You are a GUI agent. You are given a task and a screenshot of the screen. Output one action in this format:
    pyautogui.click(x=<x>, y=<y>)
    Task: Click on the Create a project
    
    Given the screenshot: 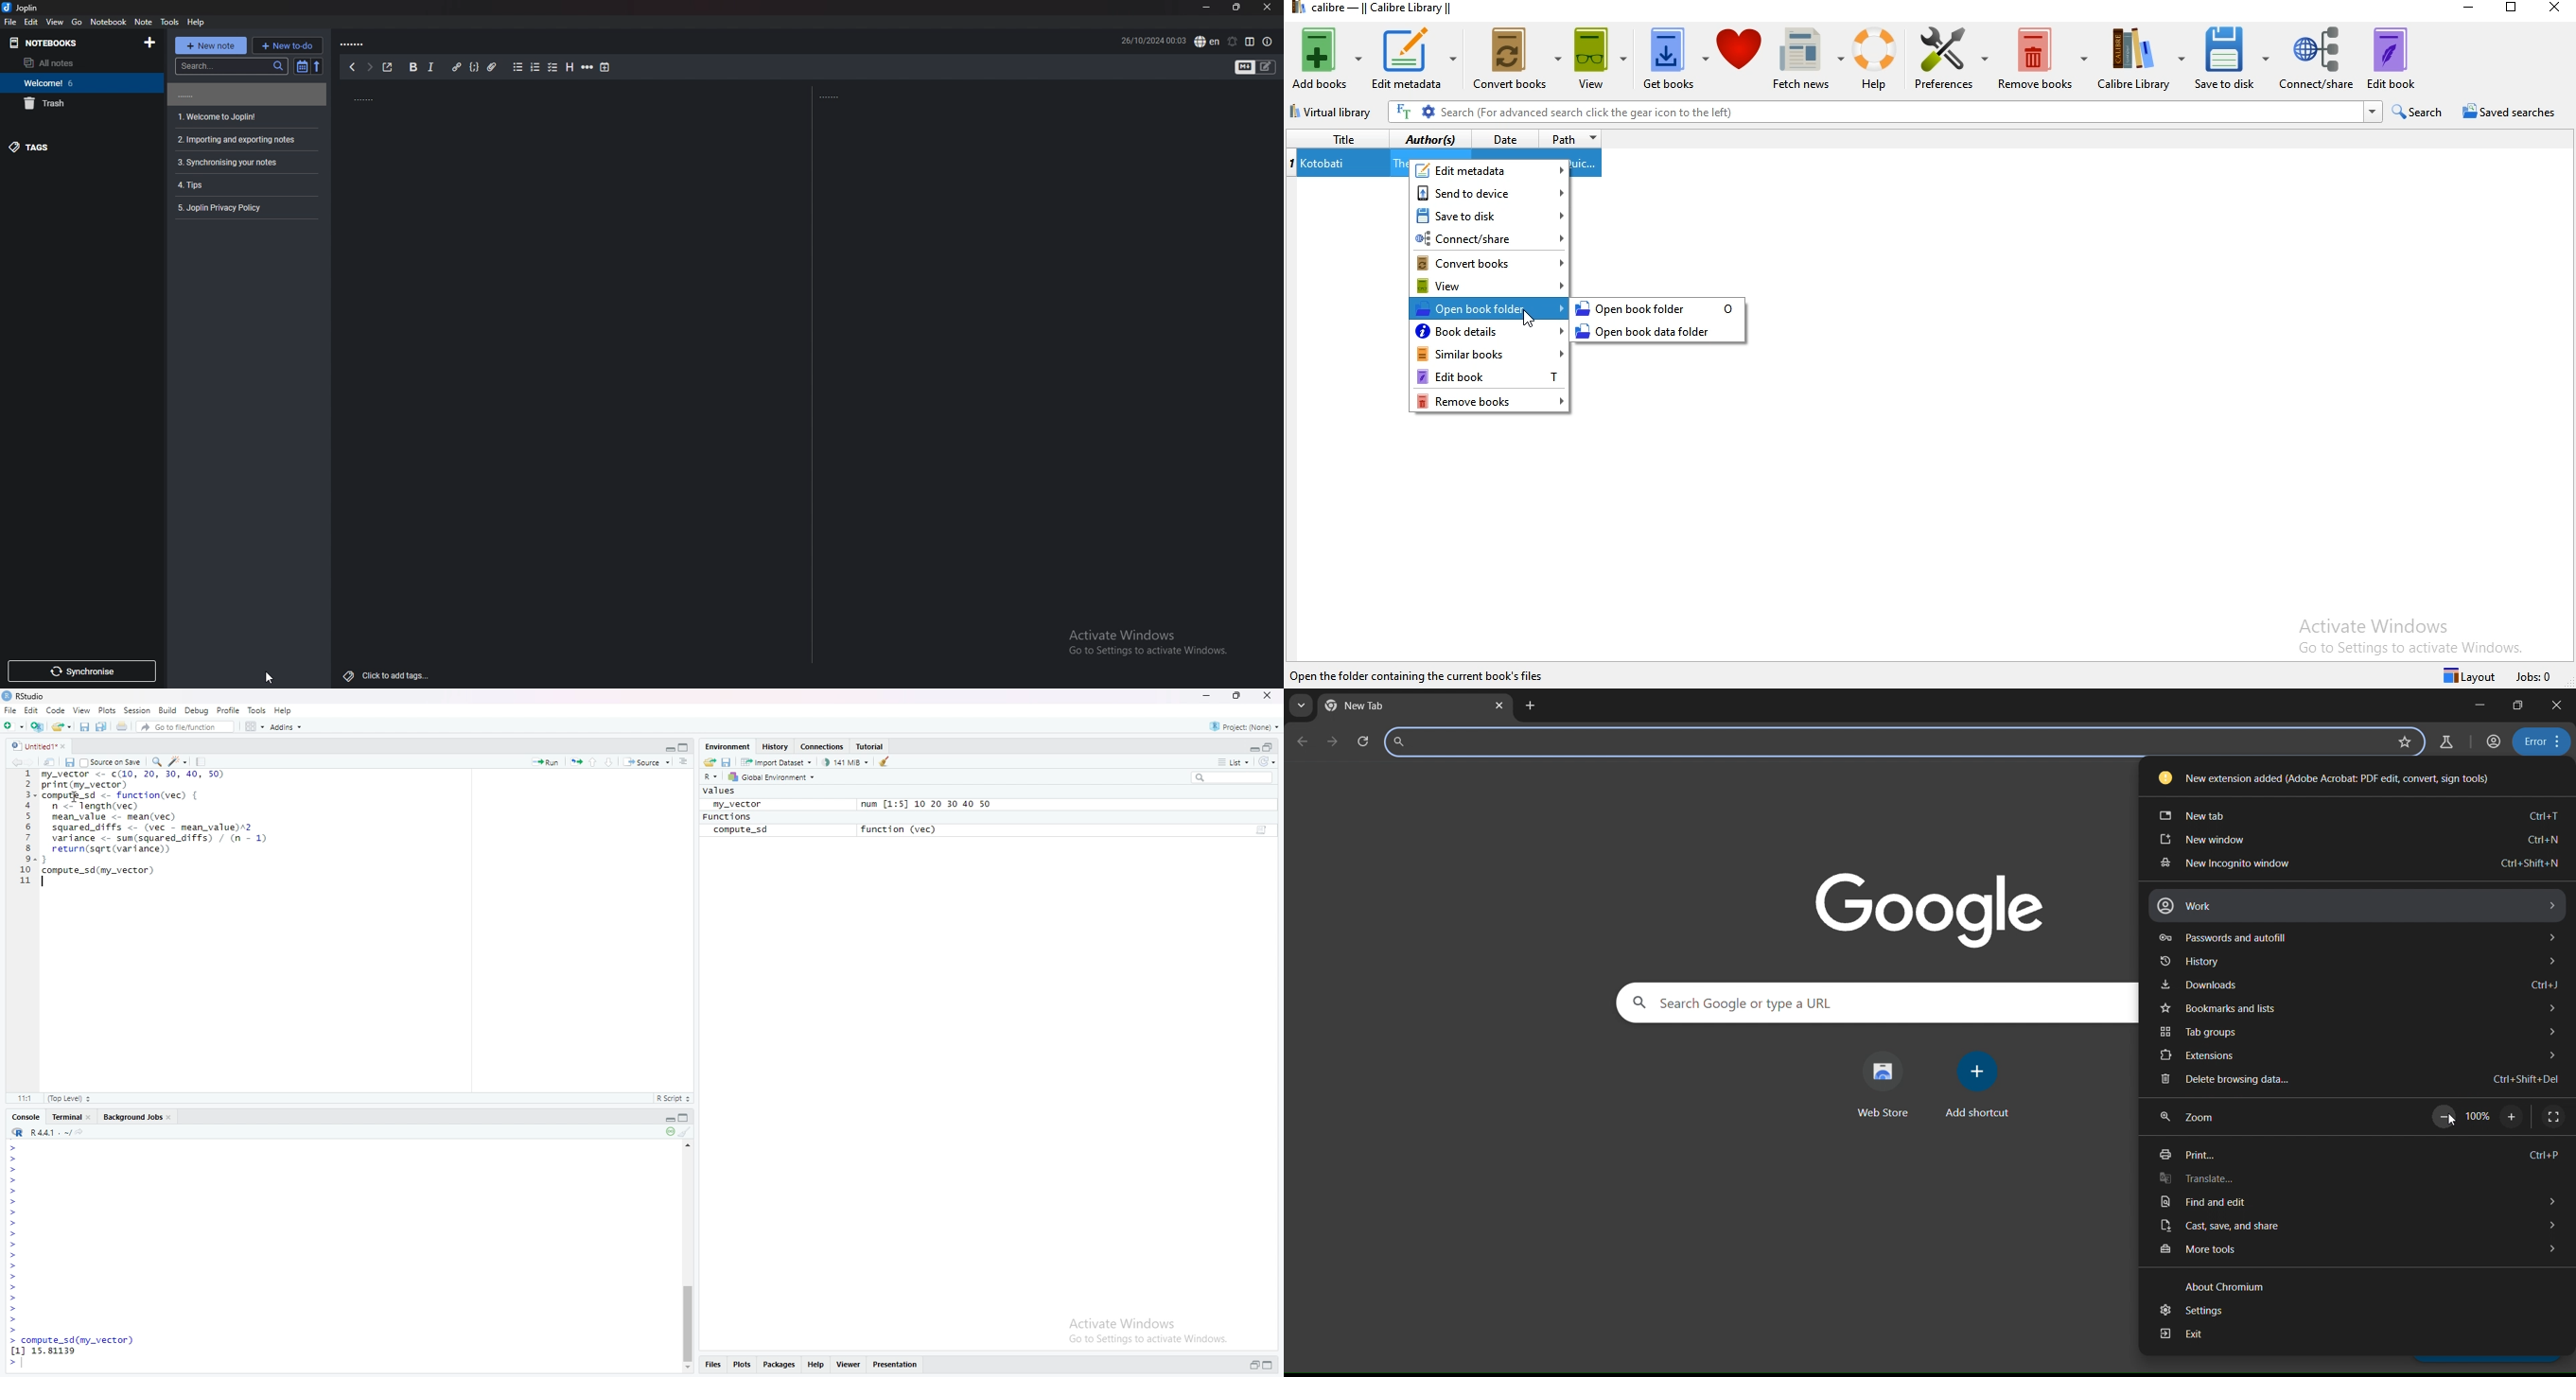 What is the action you would take?
    pyautogui.click(x=36, y=725)
    